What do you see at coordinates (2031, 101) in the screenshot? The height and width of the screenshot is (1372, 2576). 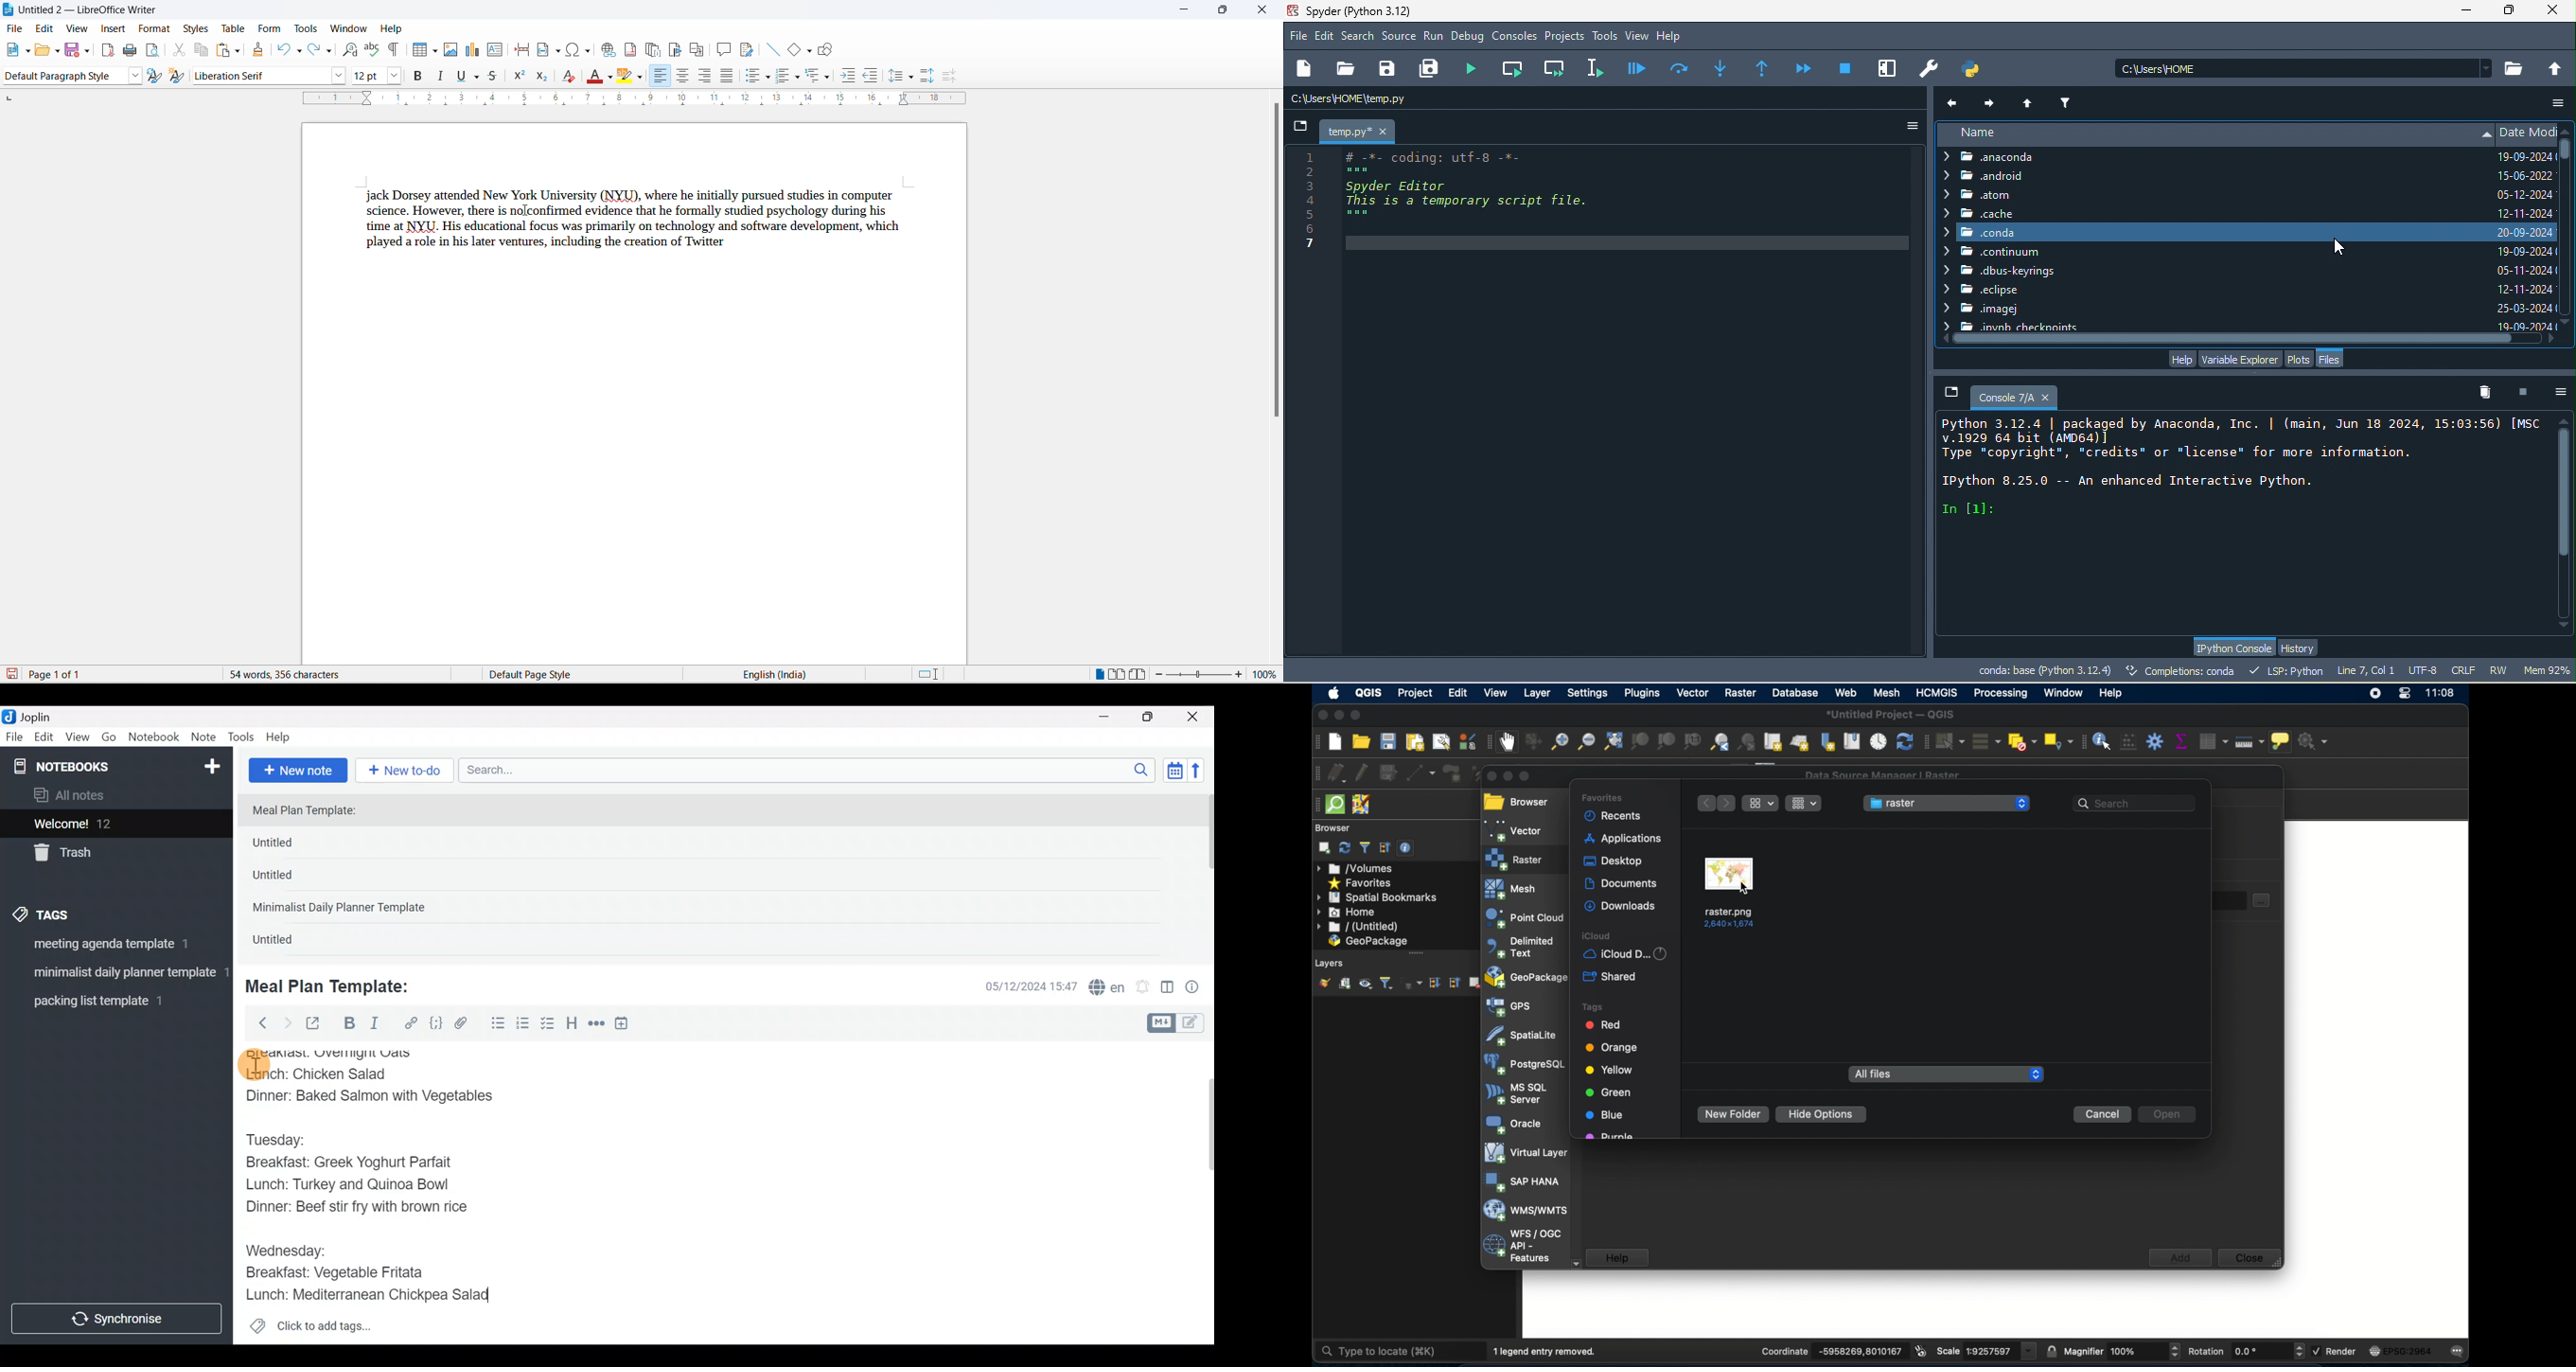 I see `parent` at bounding box center [2031, 101].